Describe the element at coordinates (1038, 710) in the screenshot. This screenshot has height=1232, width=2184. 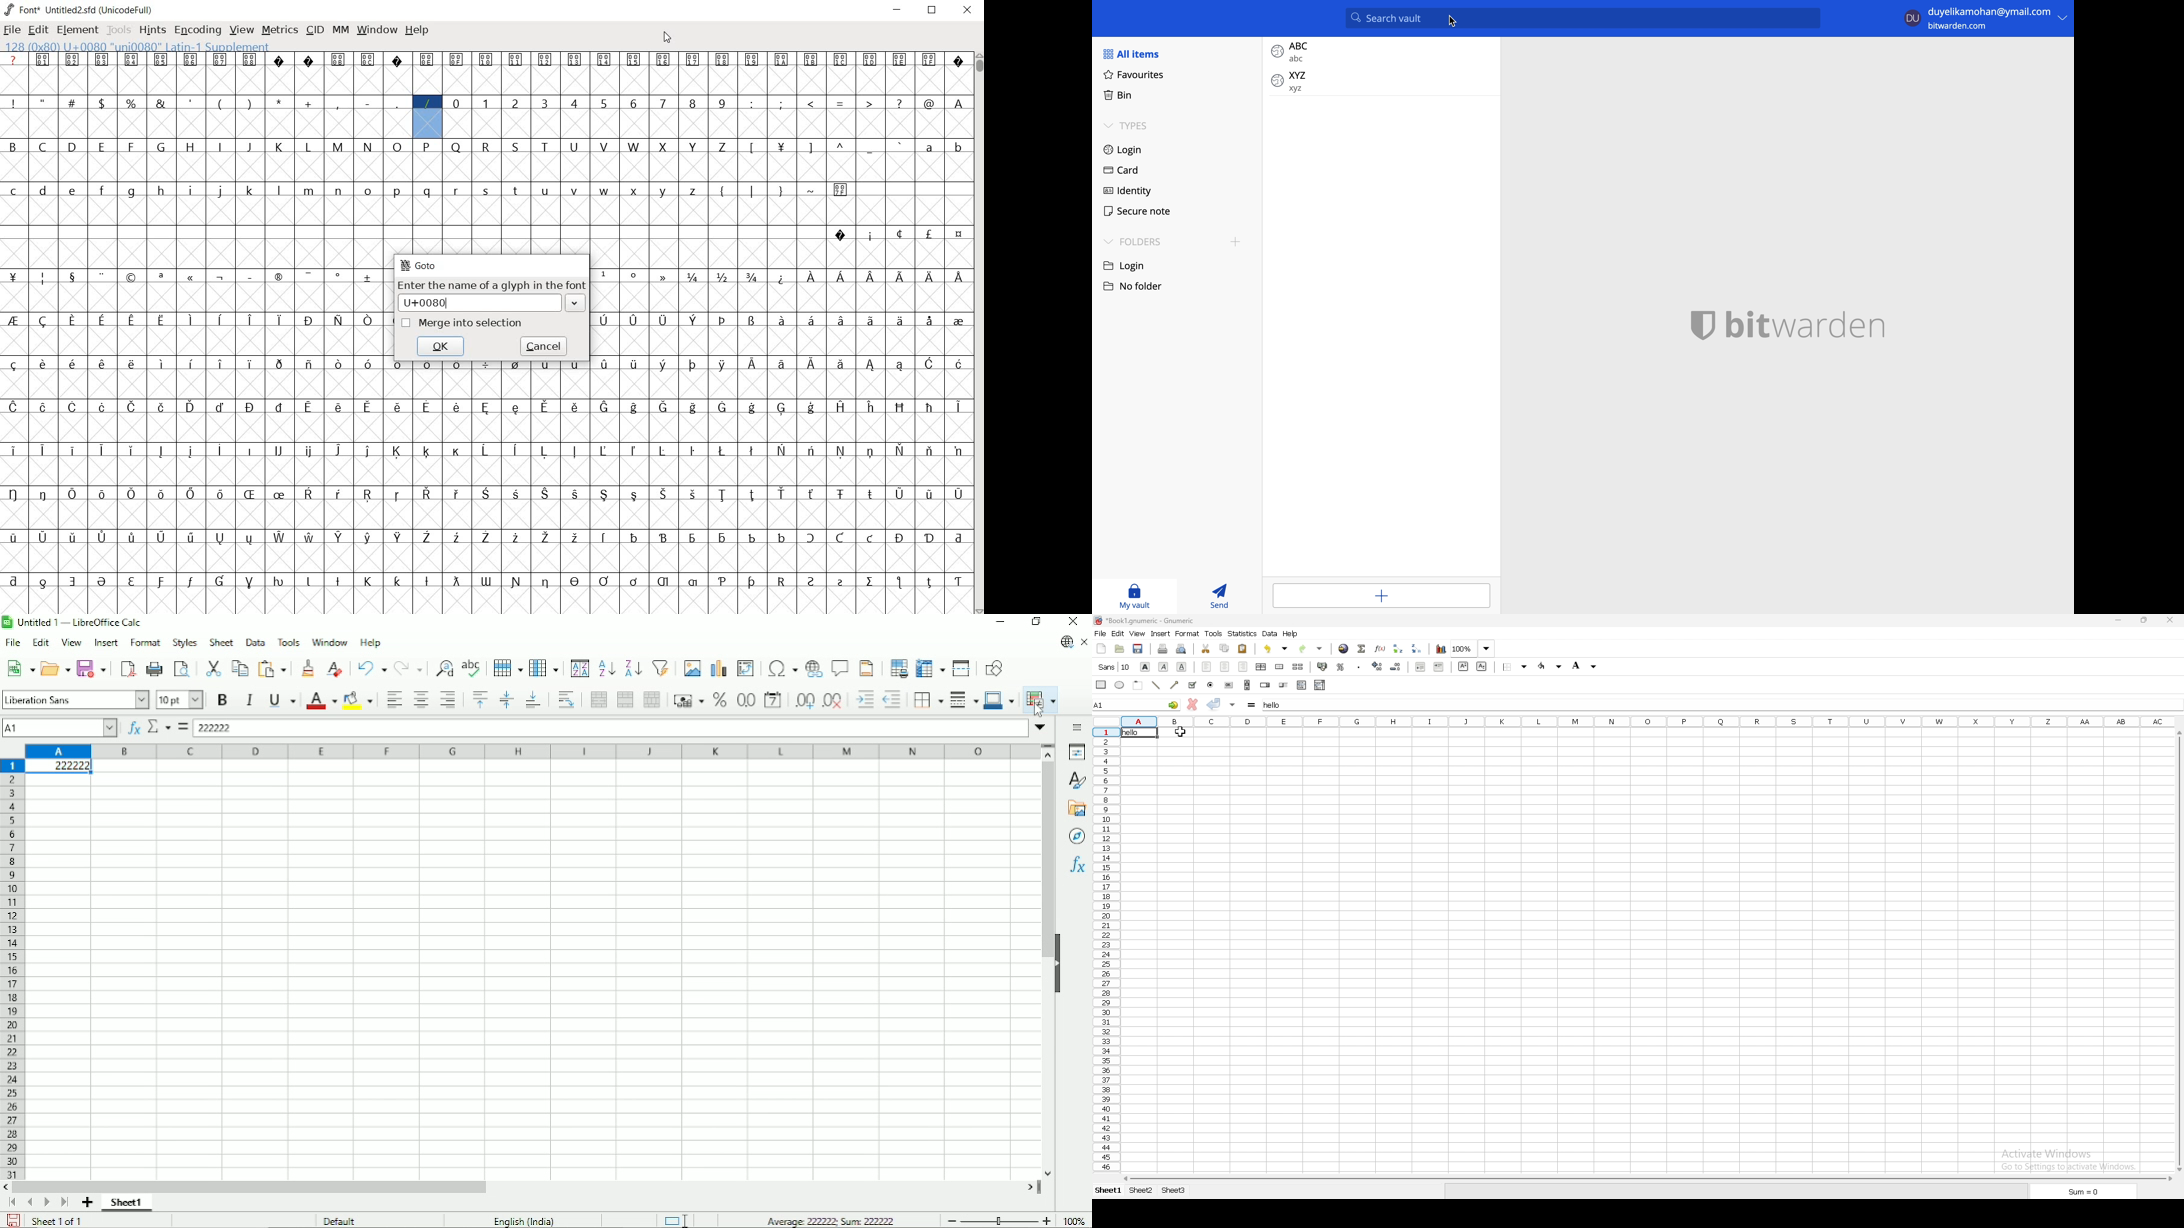
I see `cursor` at that location.